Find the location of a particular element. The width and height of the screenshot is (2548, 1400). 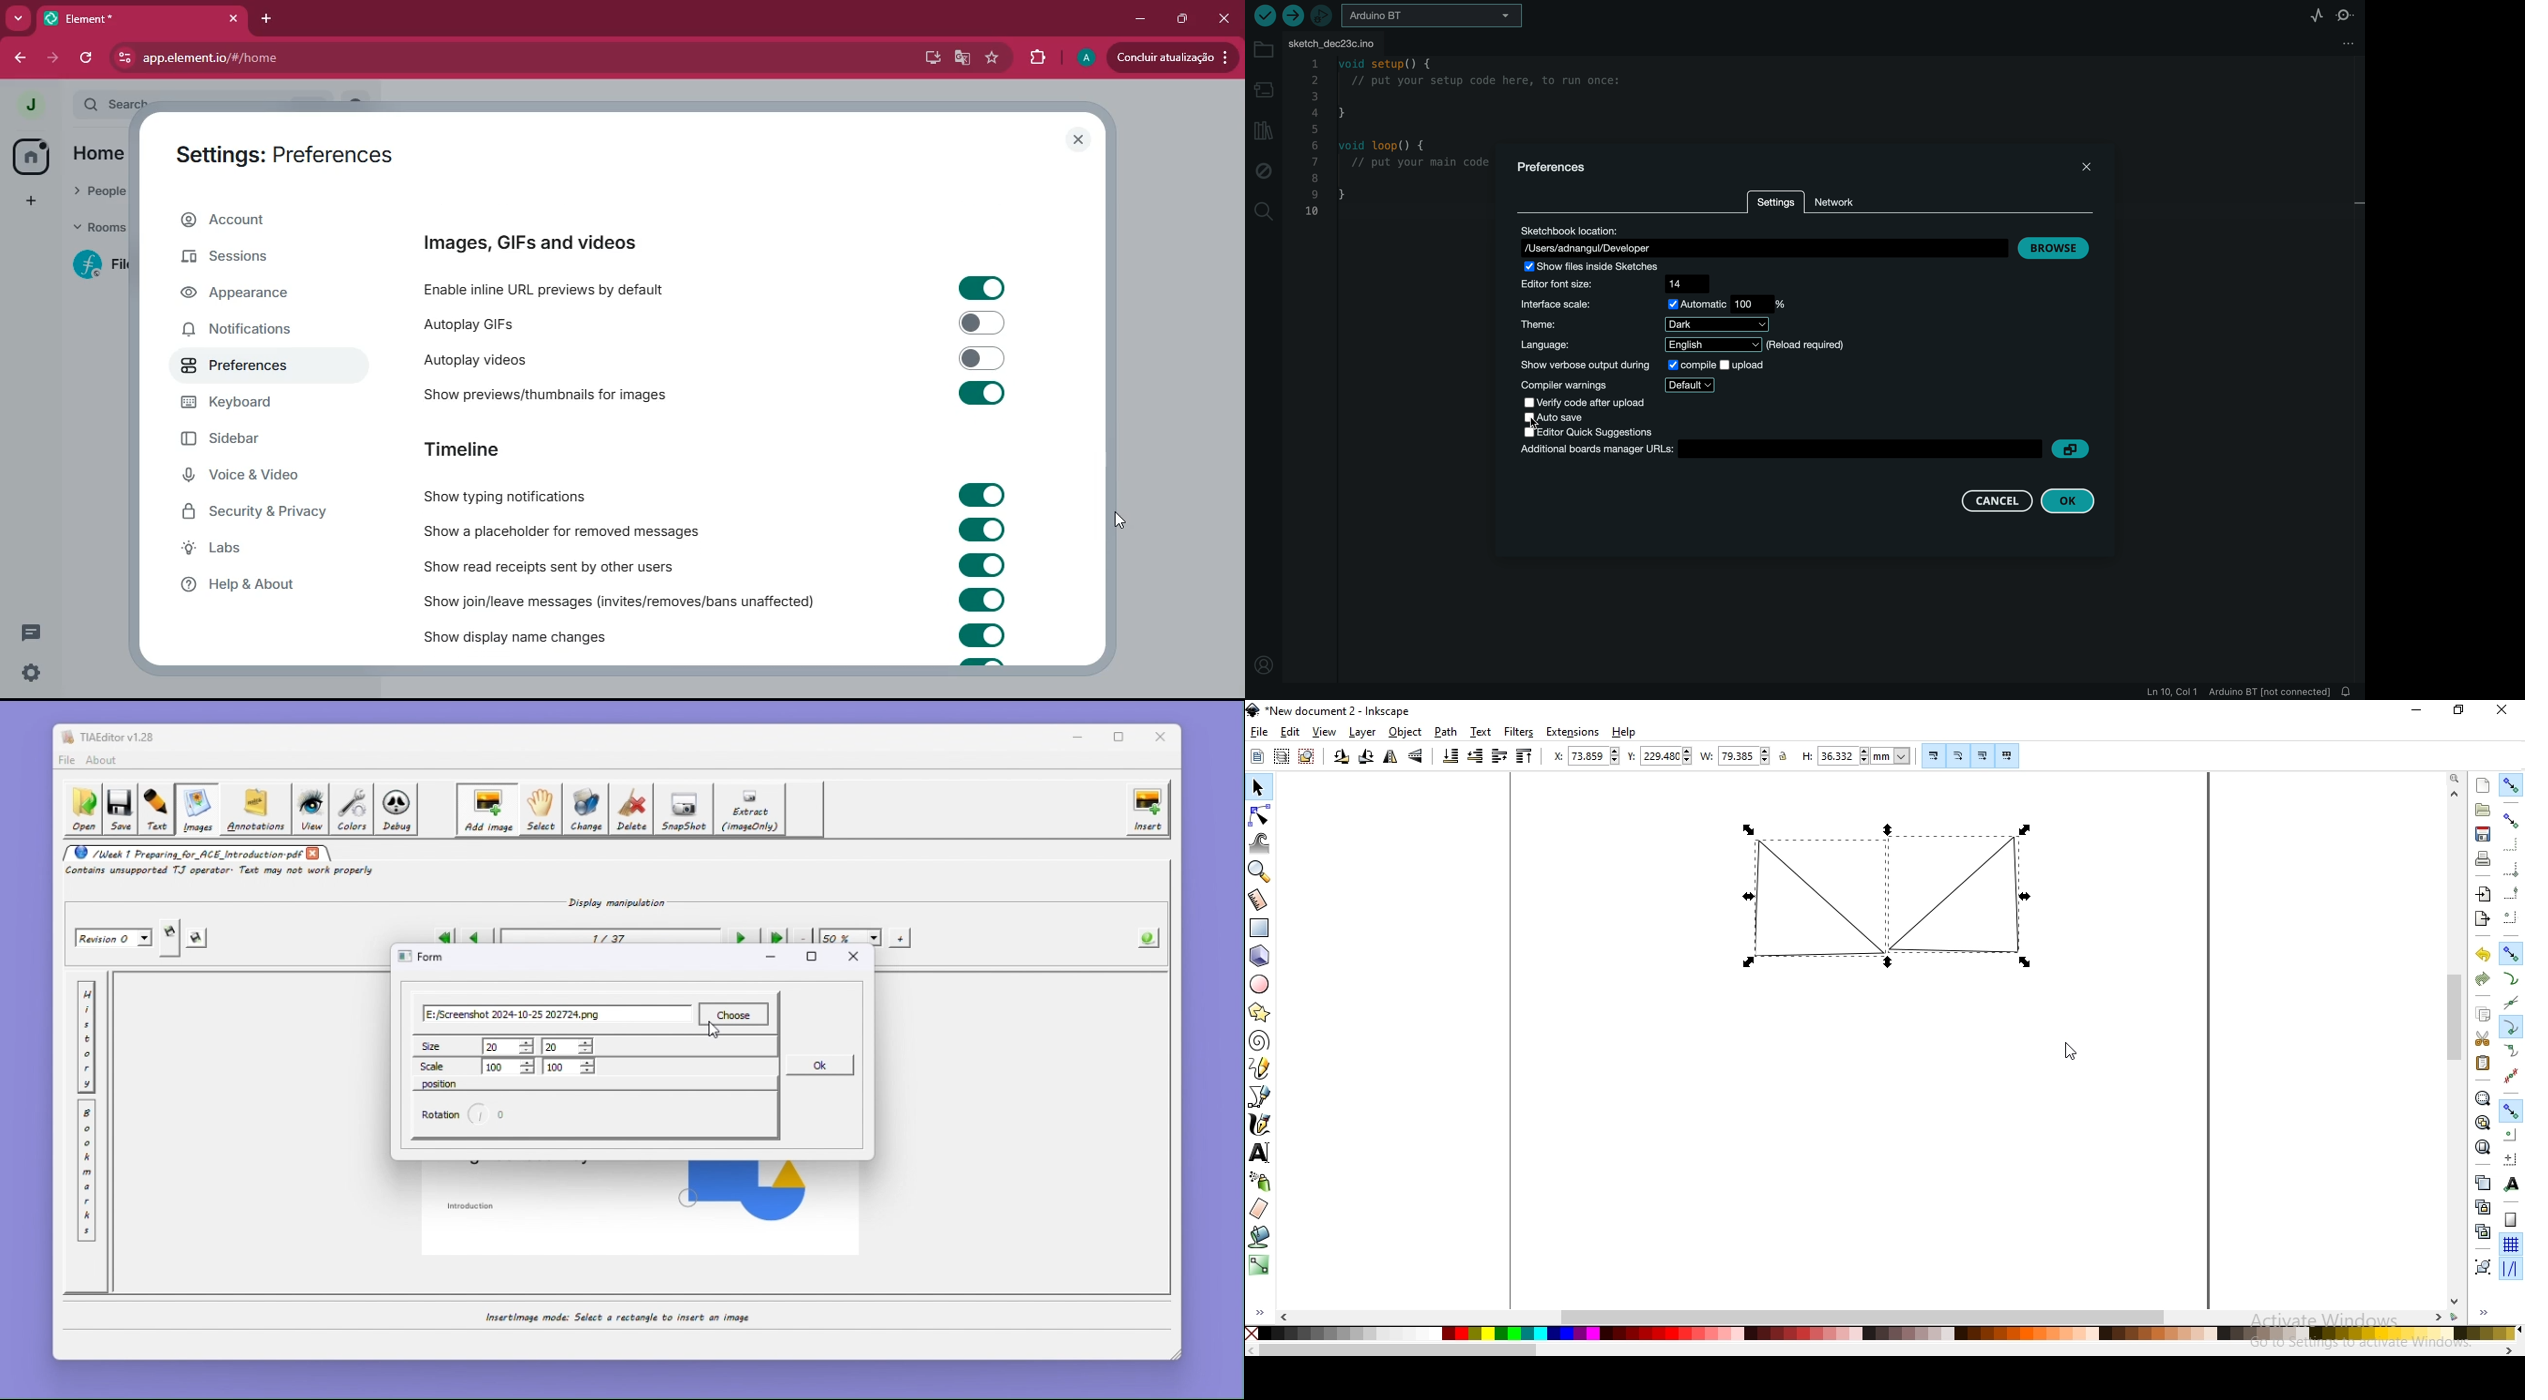

create a duplicate is located at coordinates (2482, 1183).